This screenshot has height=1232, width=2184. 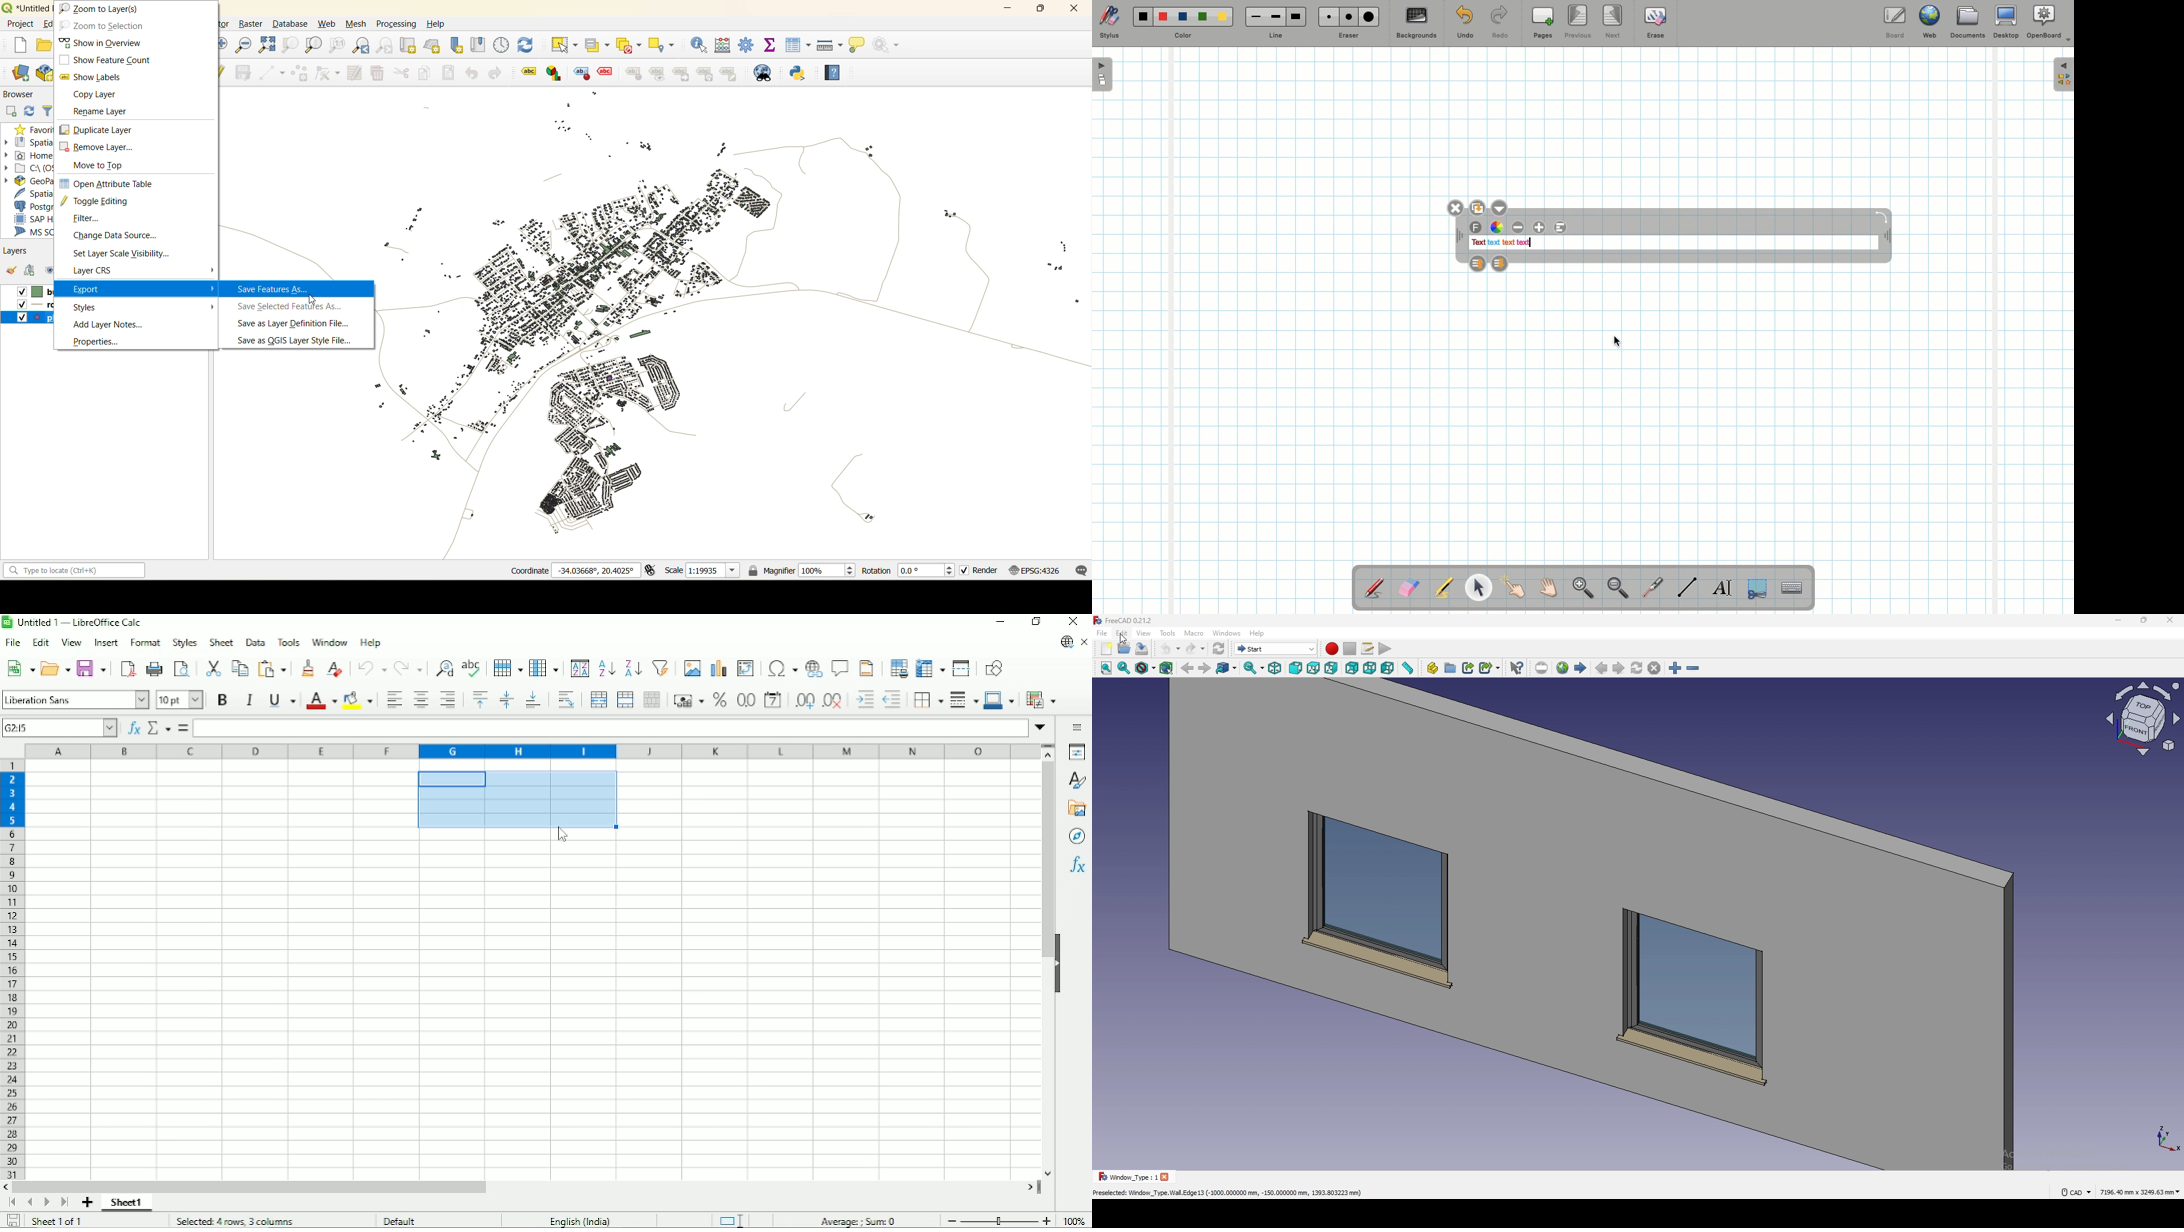 I want to click on zoom in, so click(x=1675, y=669).